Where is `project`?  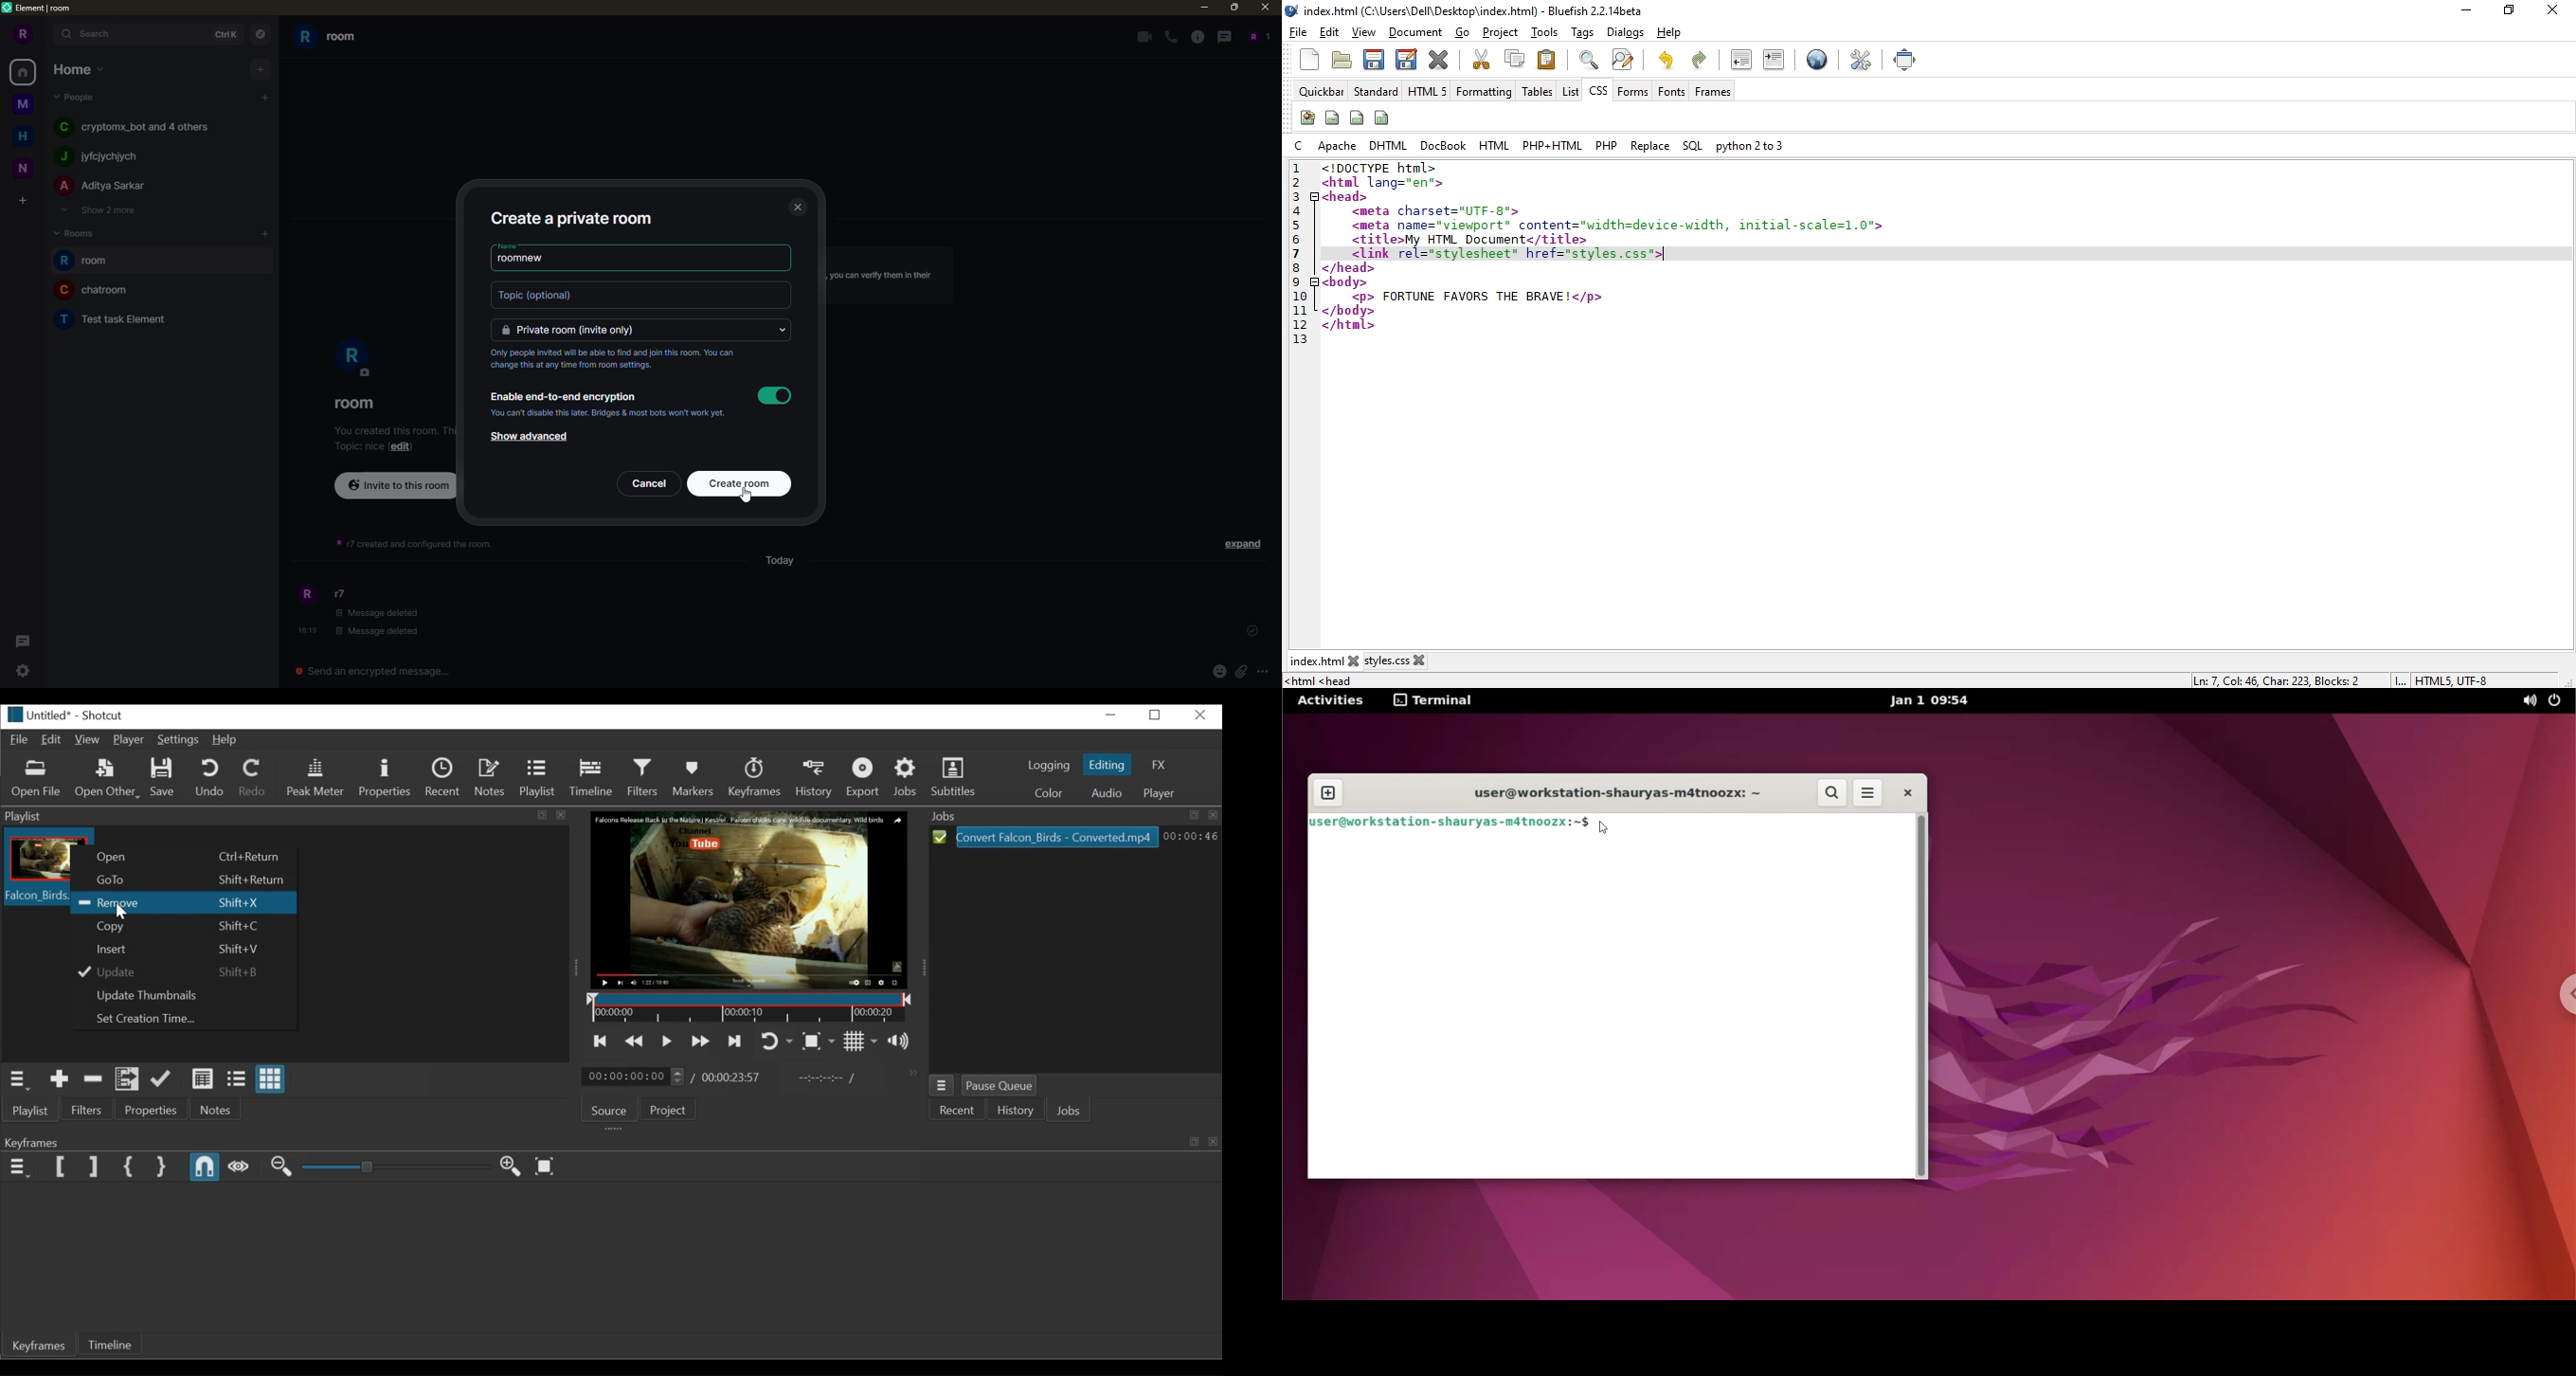 project is located at coordinates (1502, 32).